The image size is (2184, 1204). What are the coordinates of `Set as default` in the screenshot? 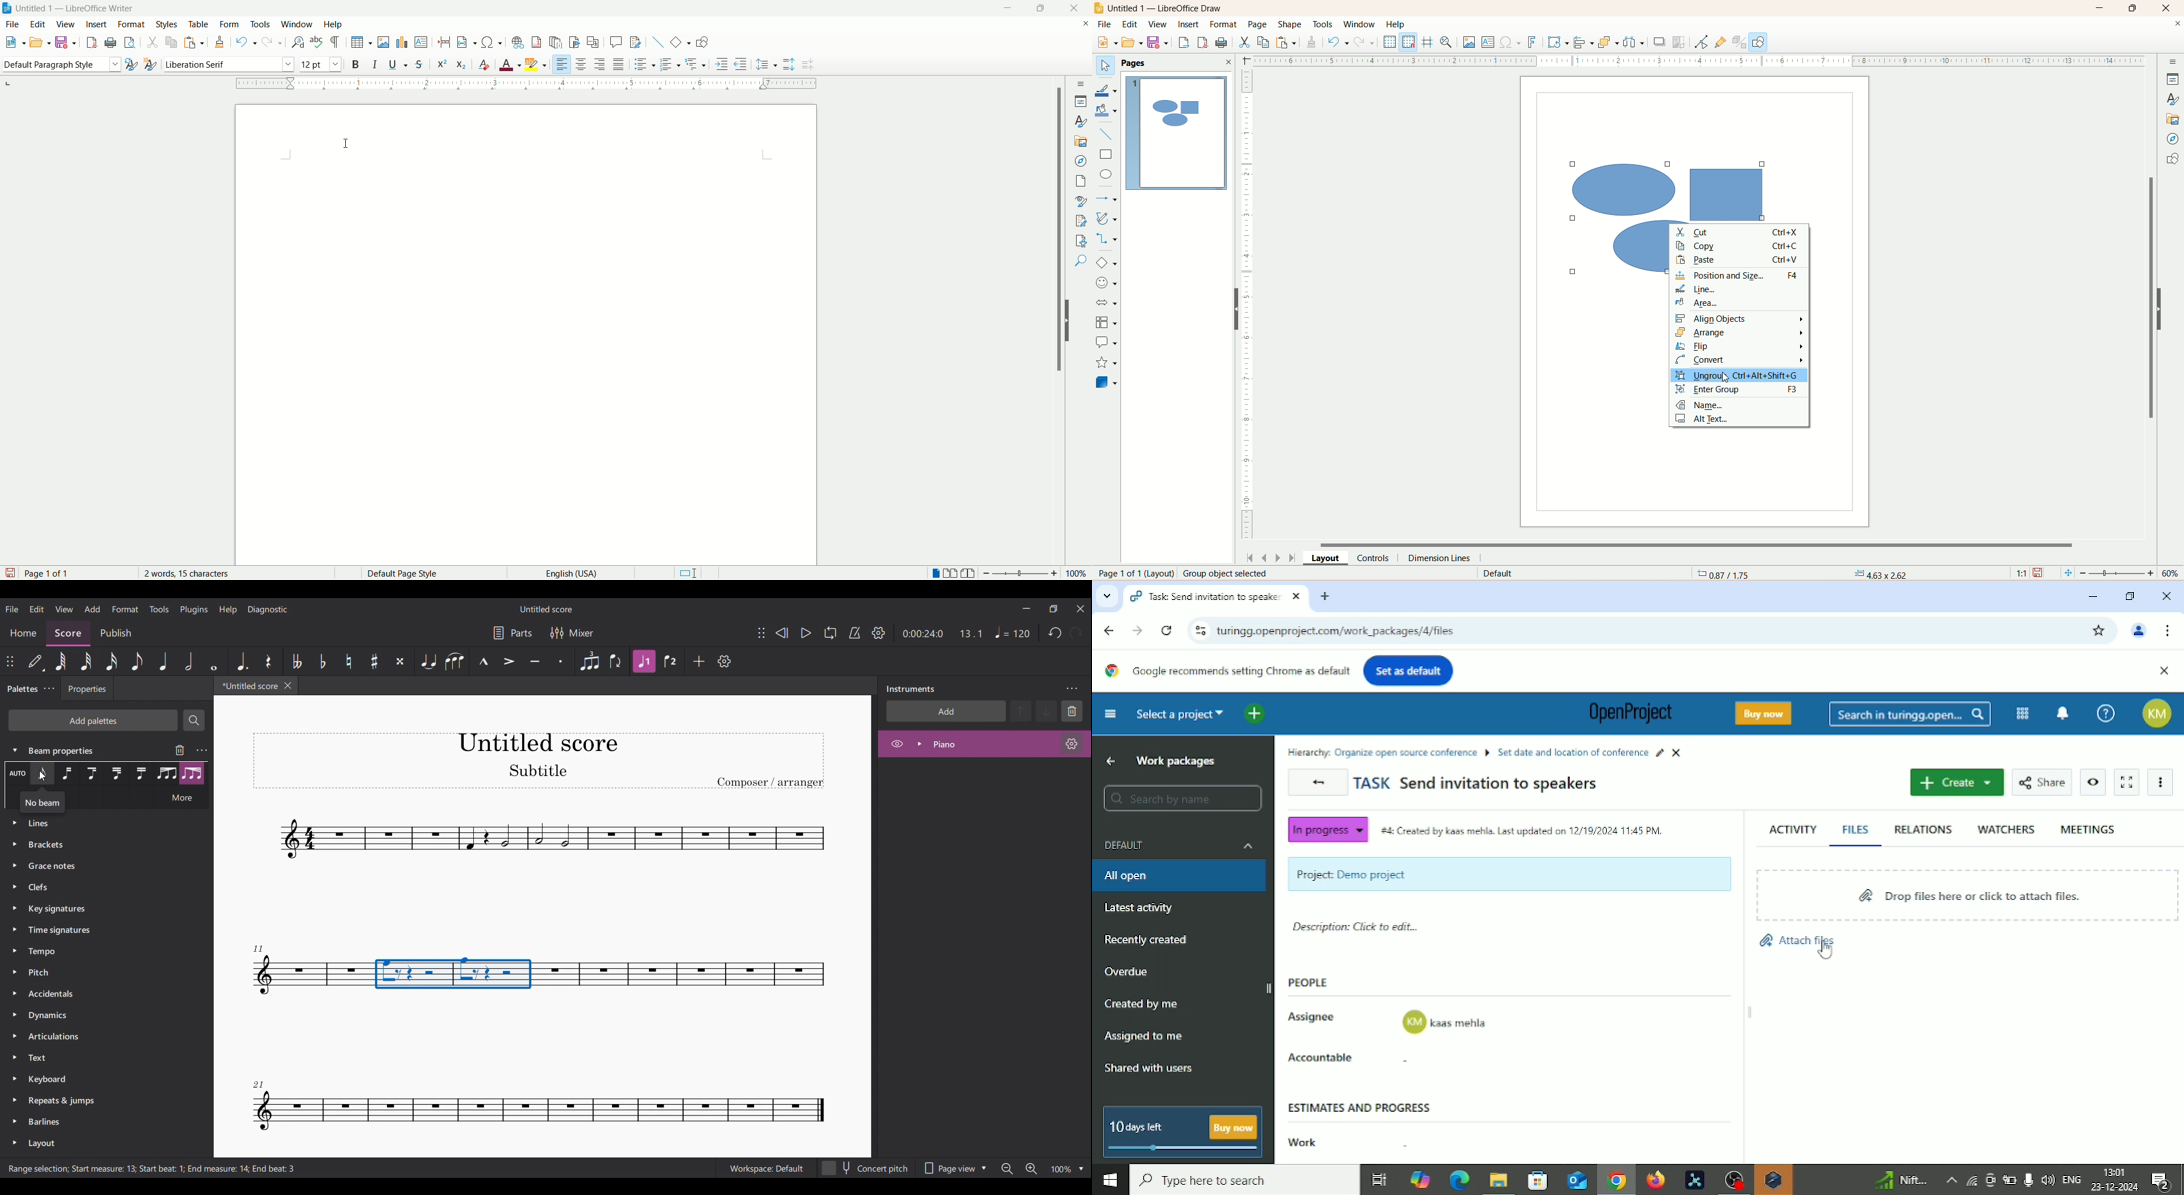 It's located at (1408, 670).